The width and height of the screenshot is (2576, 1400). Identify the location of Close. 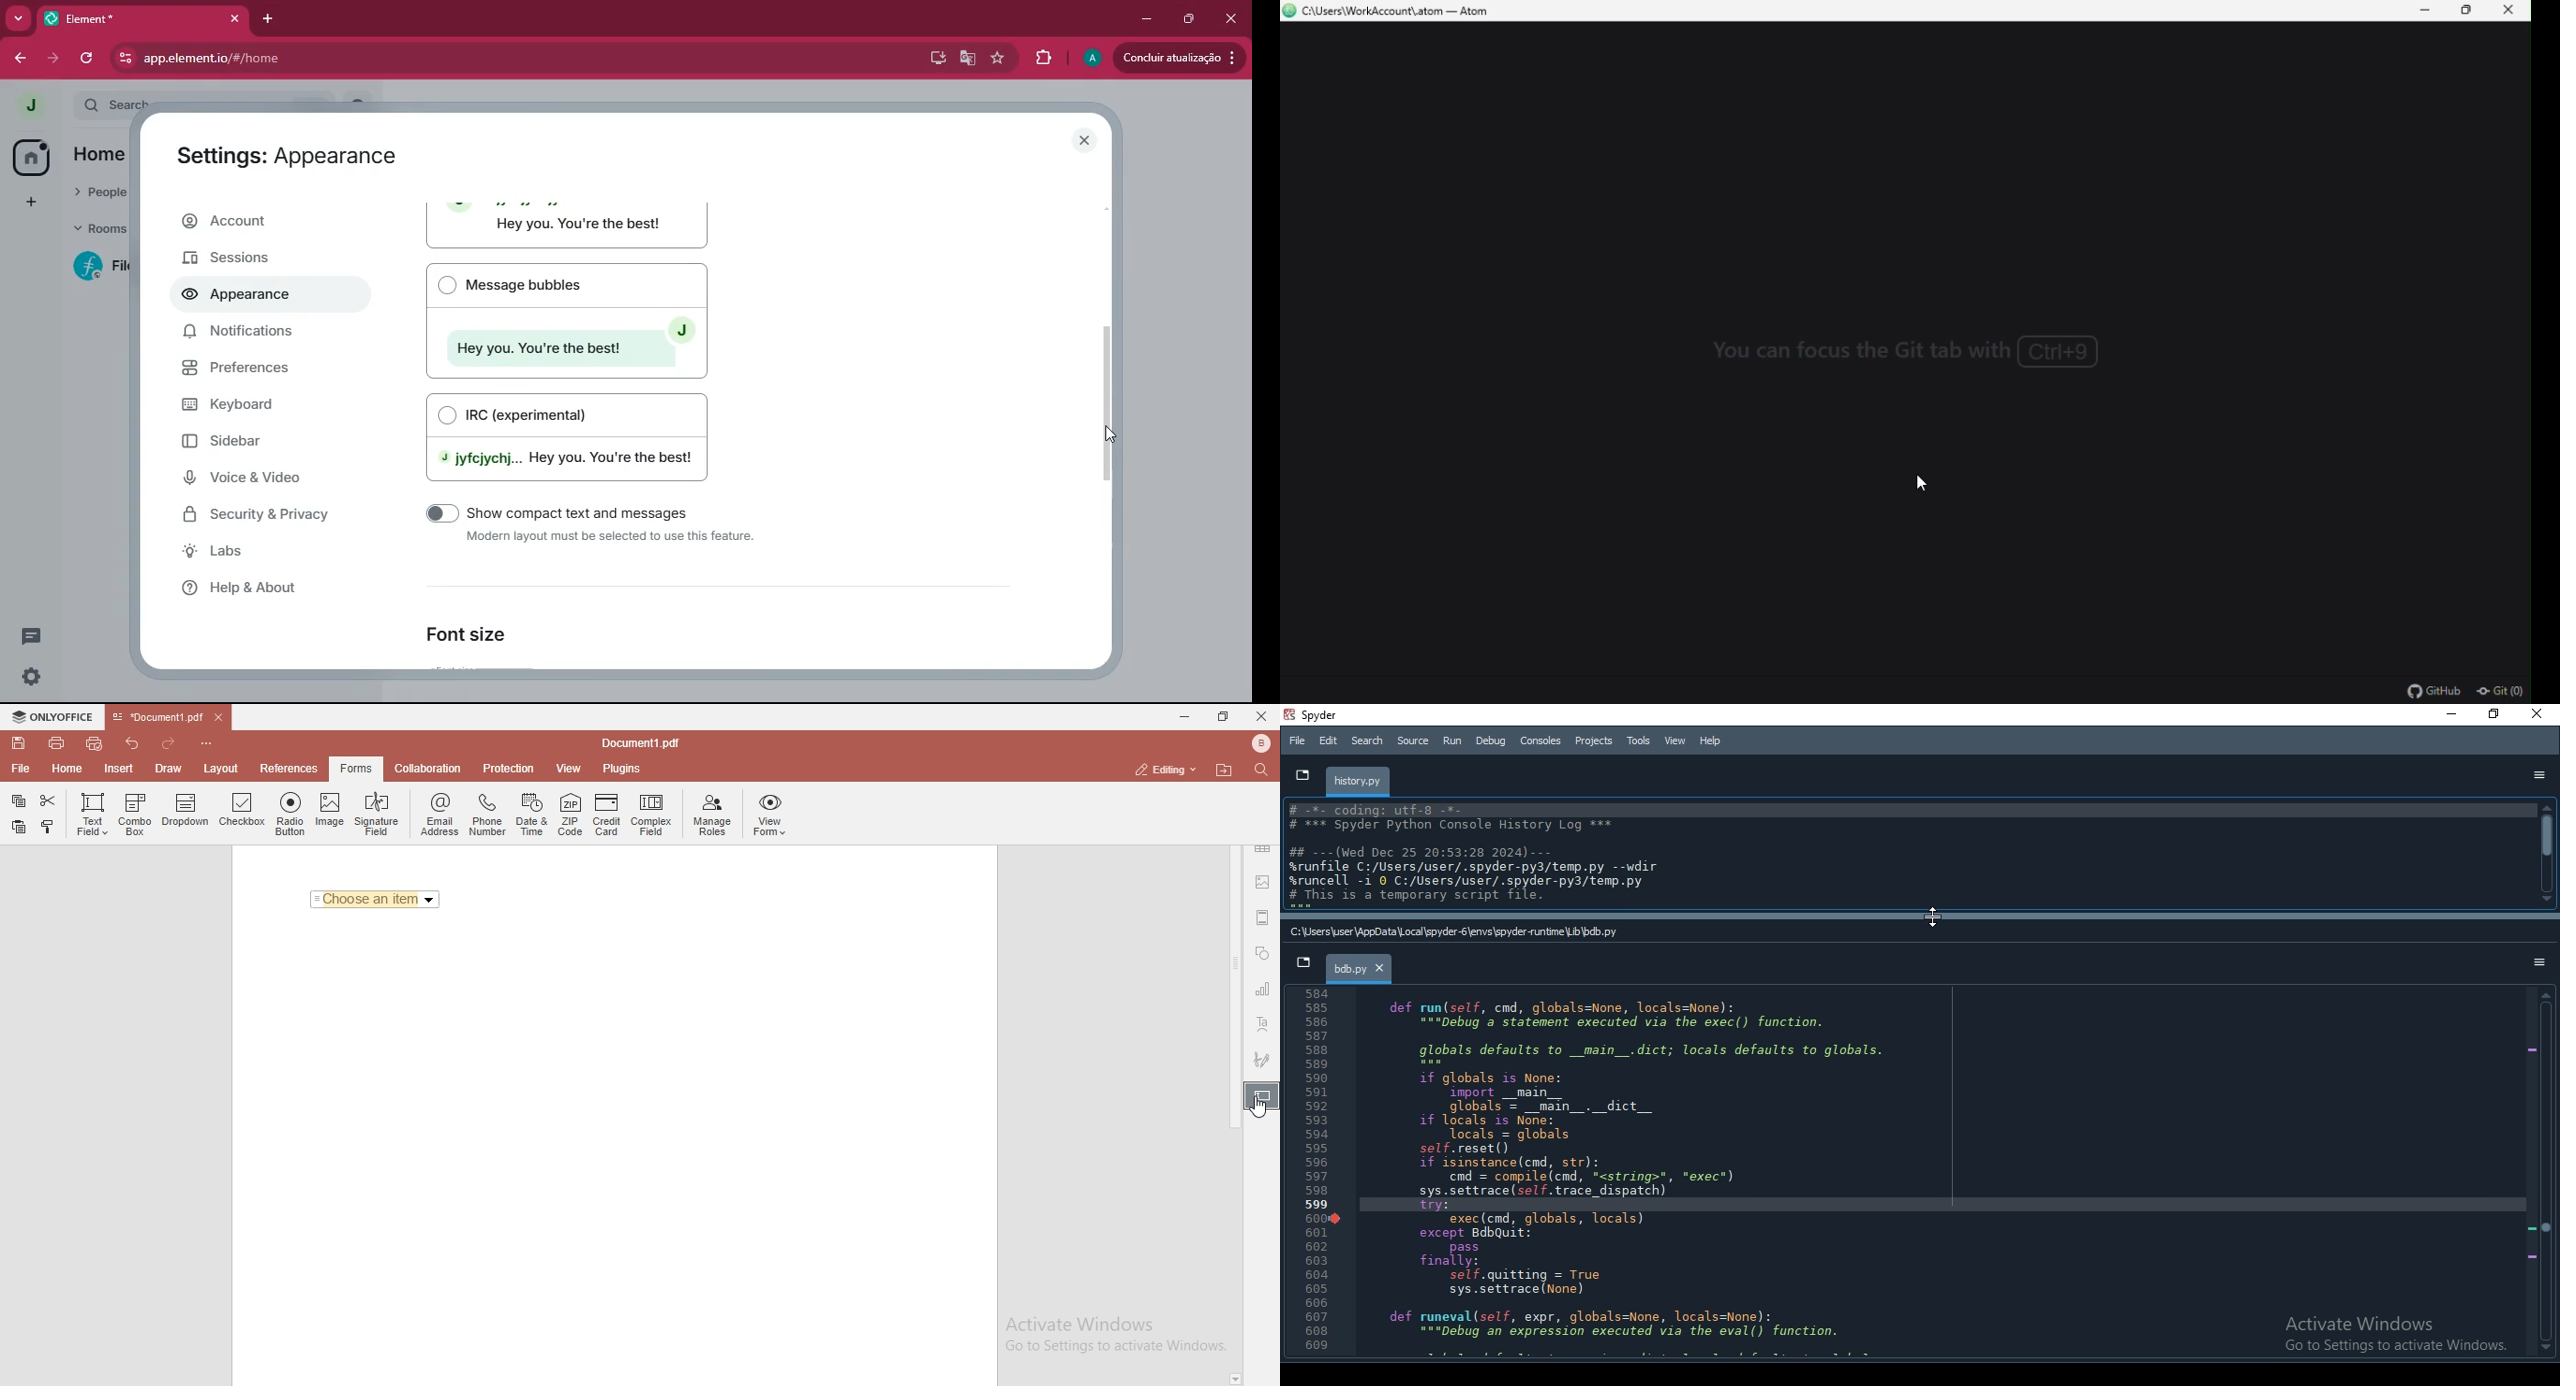
(2515, 13).